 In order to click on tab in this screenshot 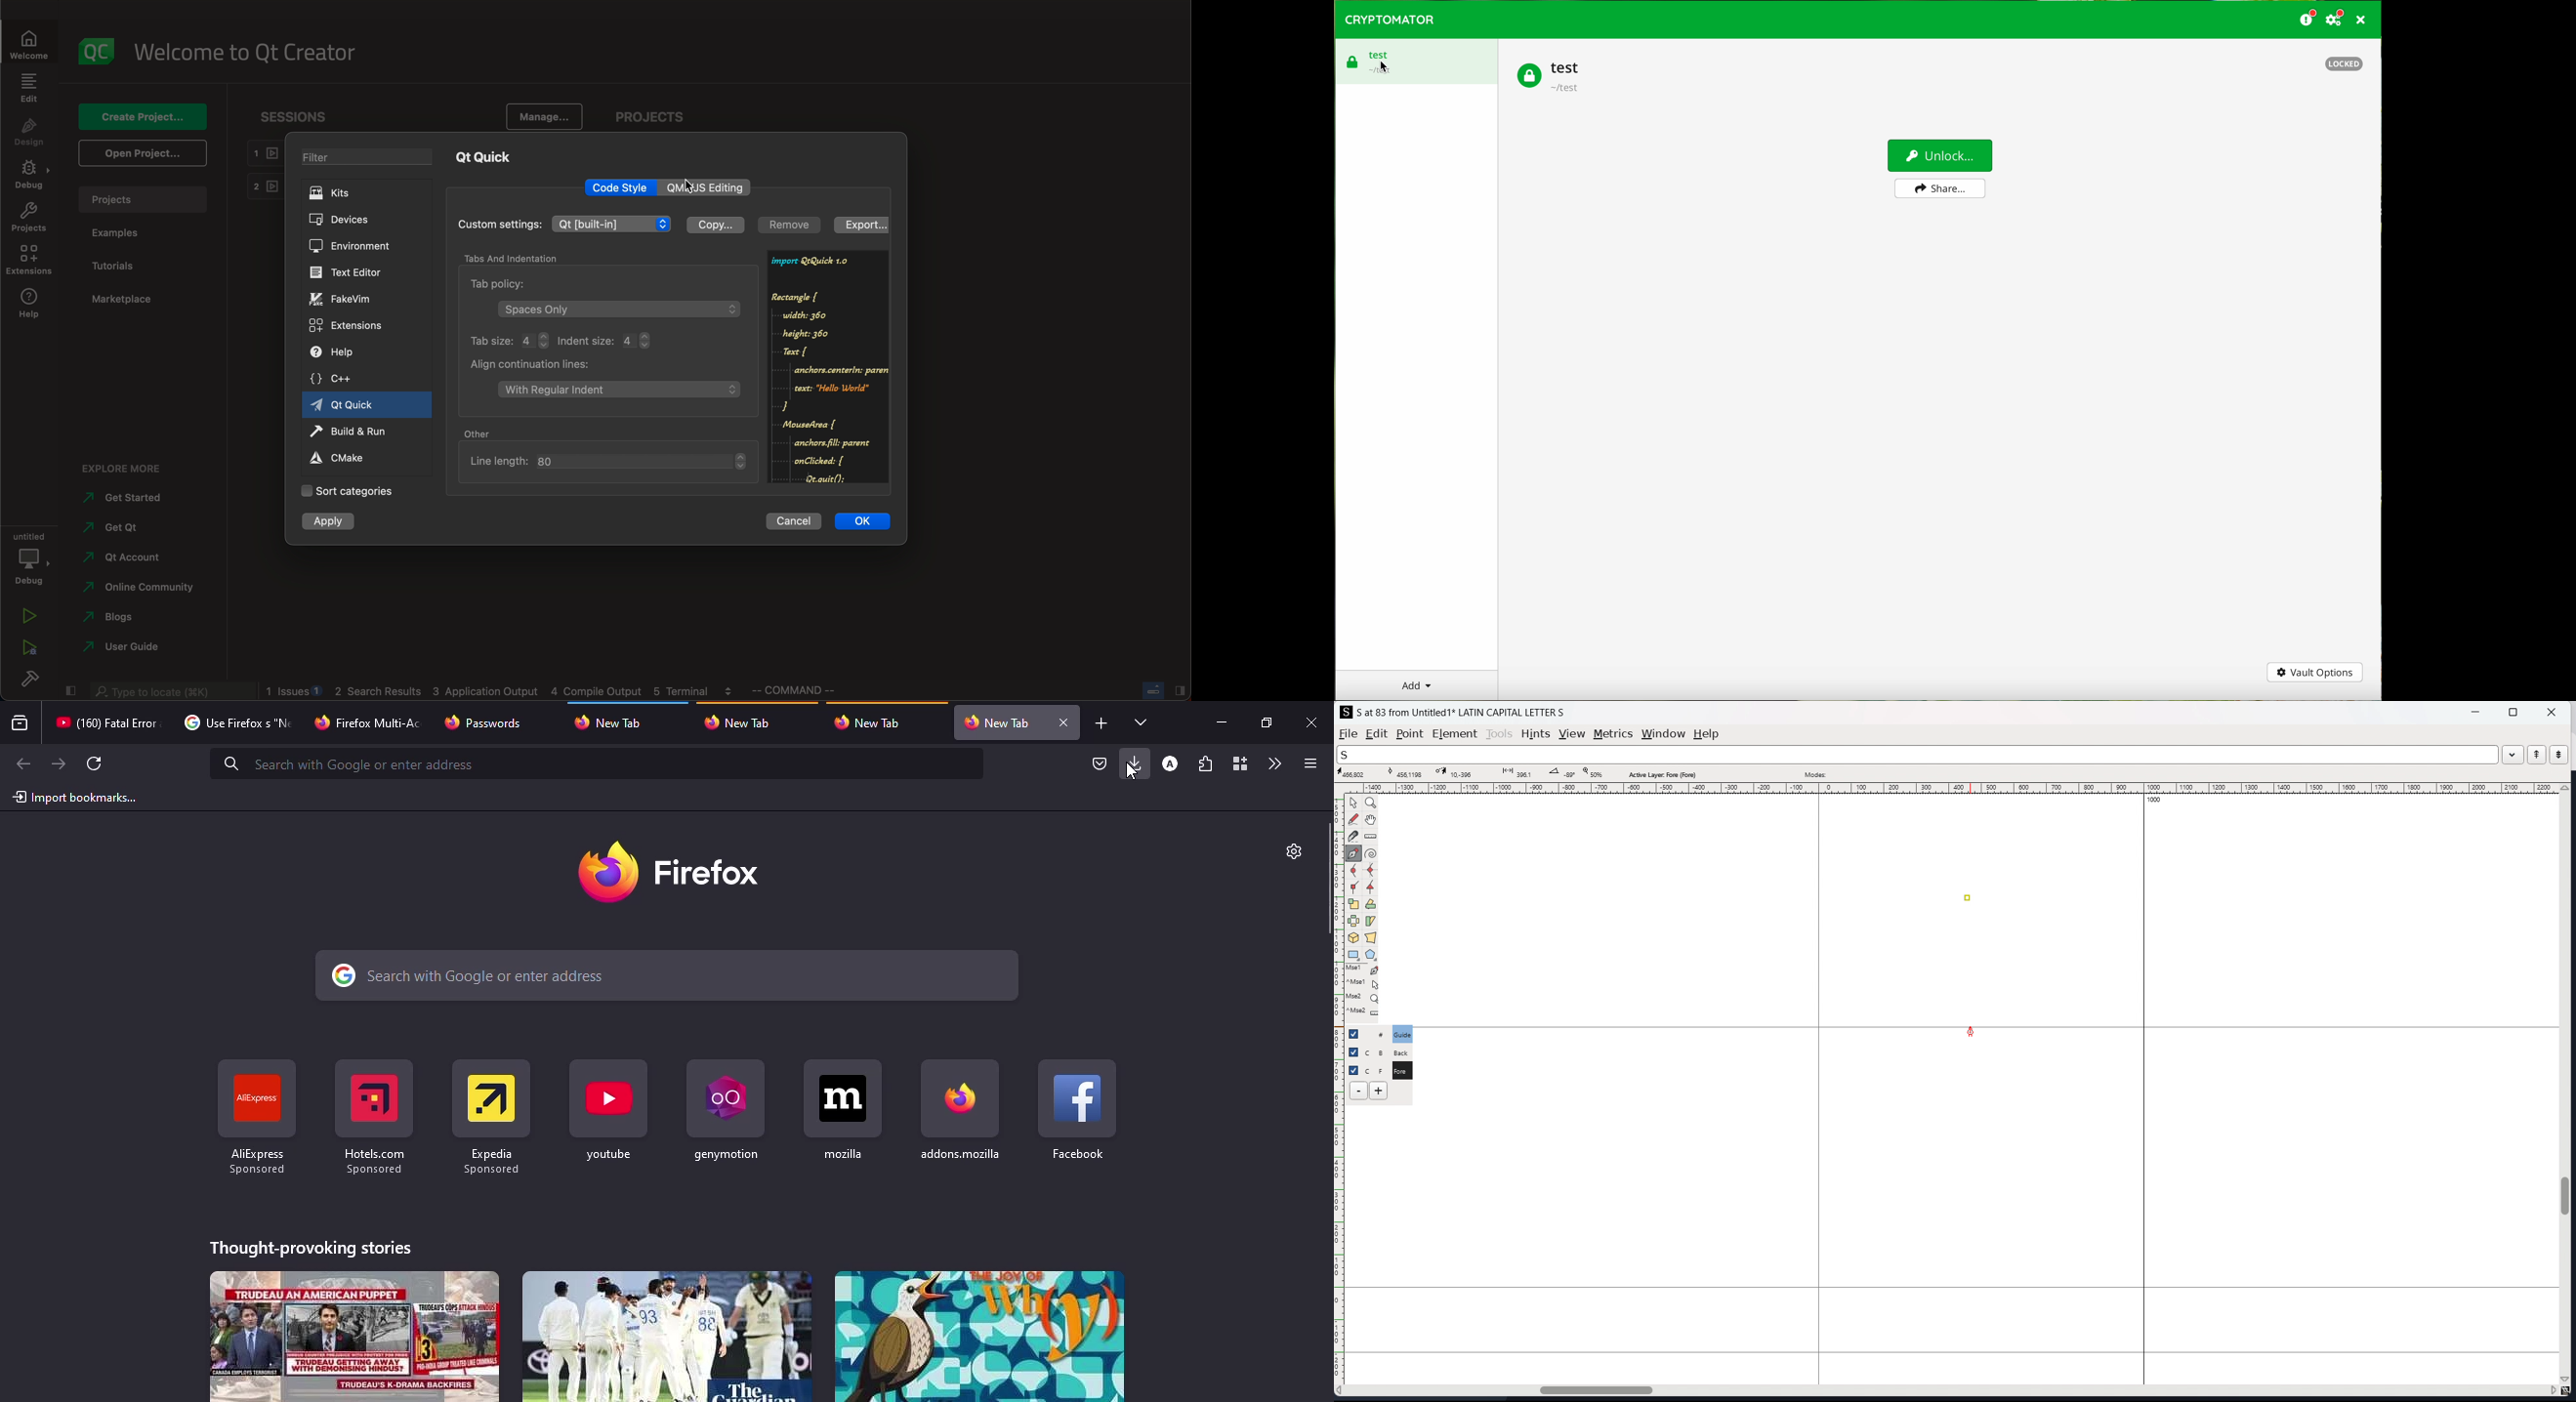, I will do `click(370, 721)`.